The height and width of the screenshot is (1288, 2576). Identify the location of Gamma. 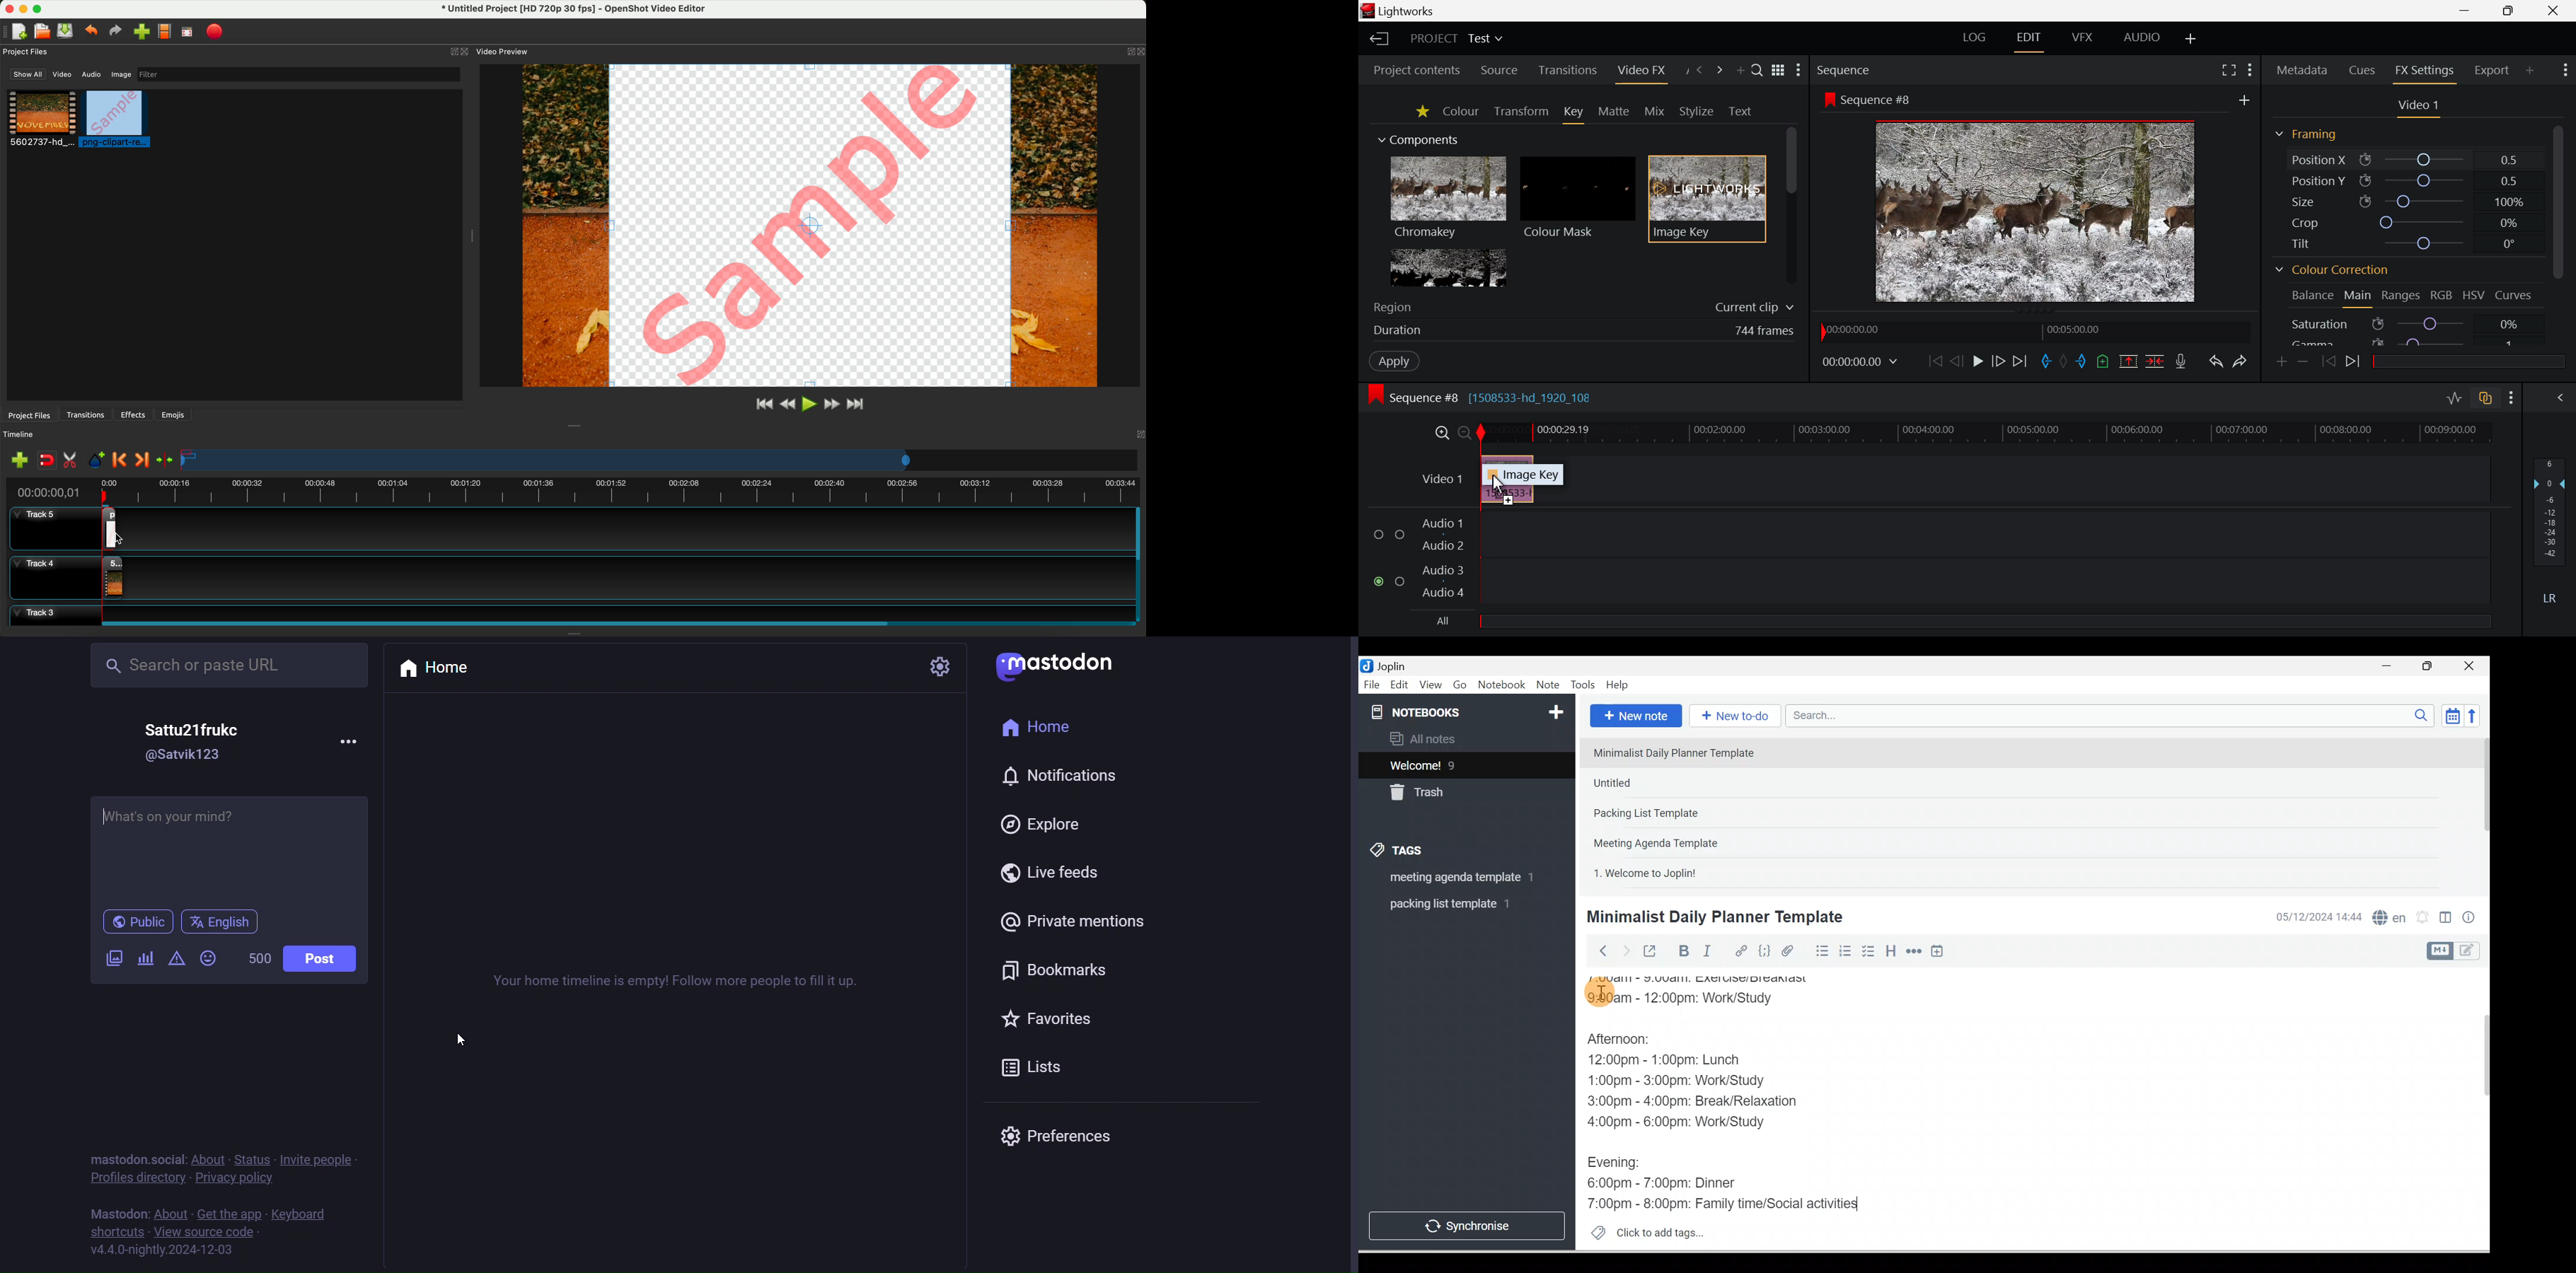
(2317, 342).